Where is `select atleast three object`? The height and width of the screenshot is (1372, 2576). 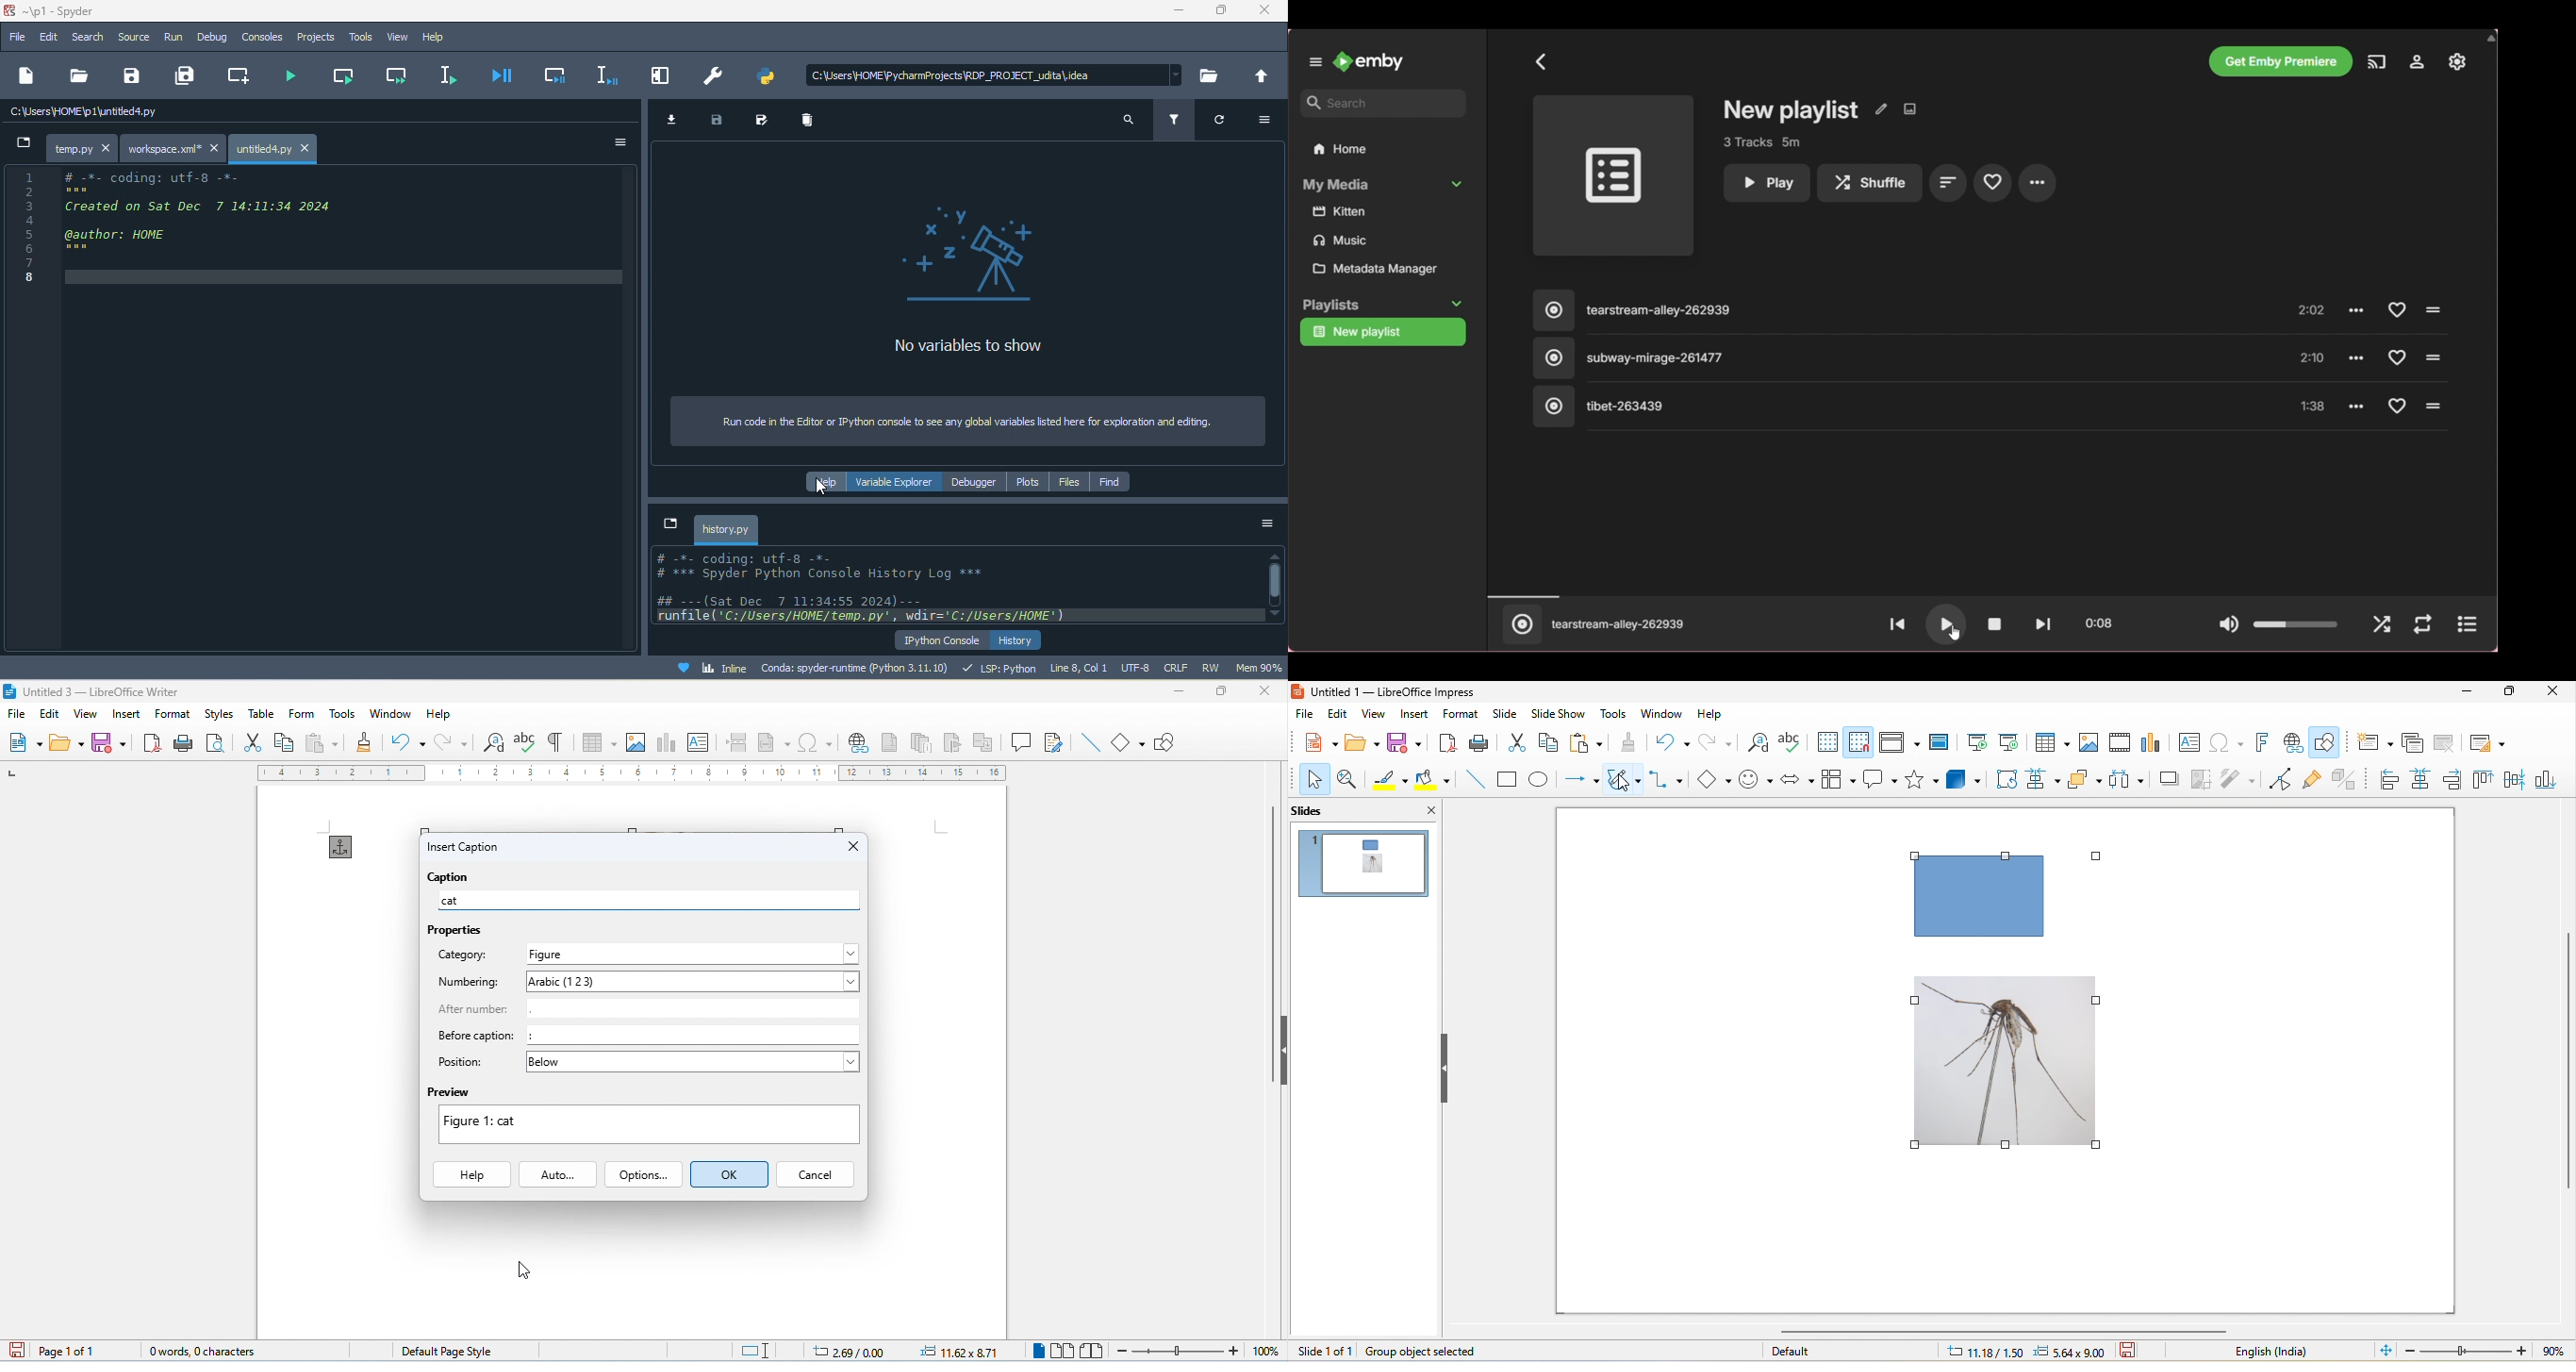 select atleast three object is located at coordinates (2127, 780).